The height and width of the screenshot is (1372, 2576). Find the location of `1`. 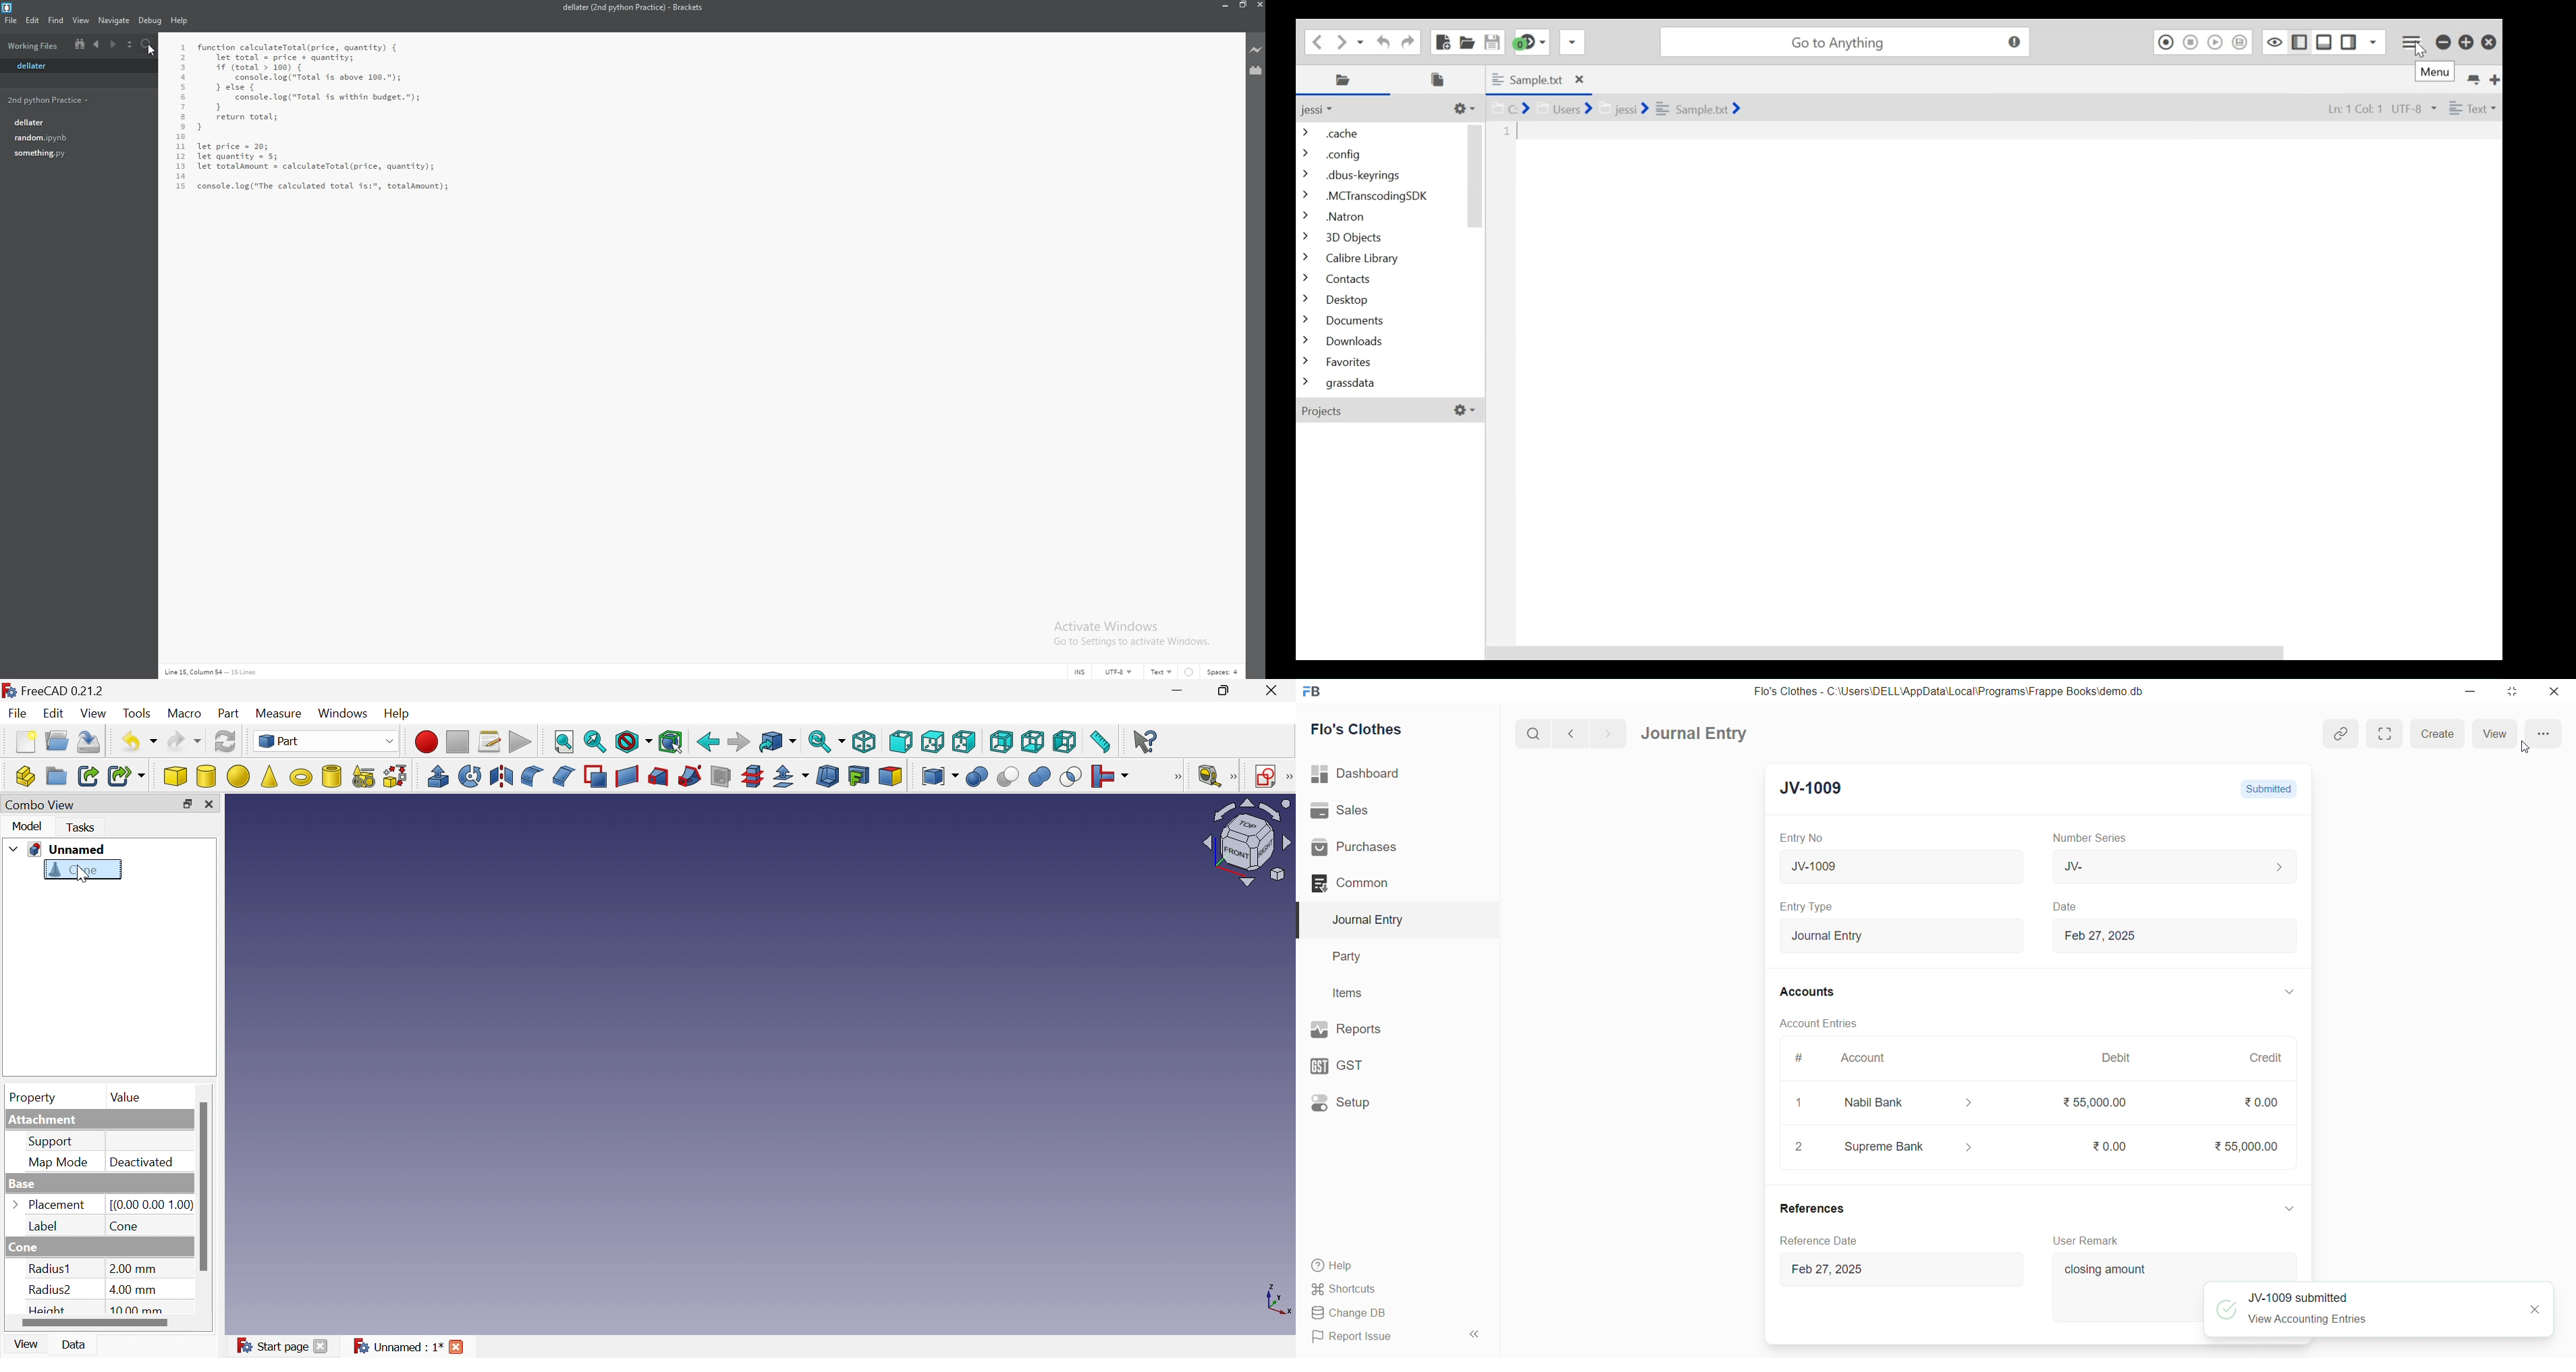

1 is located at coordinates (1799, 1103).